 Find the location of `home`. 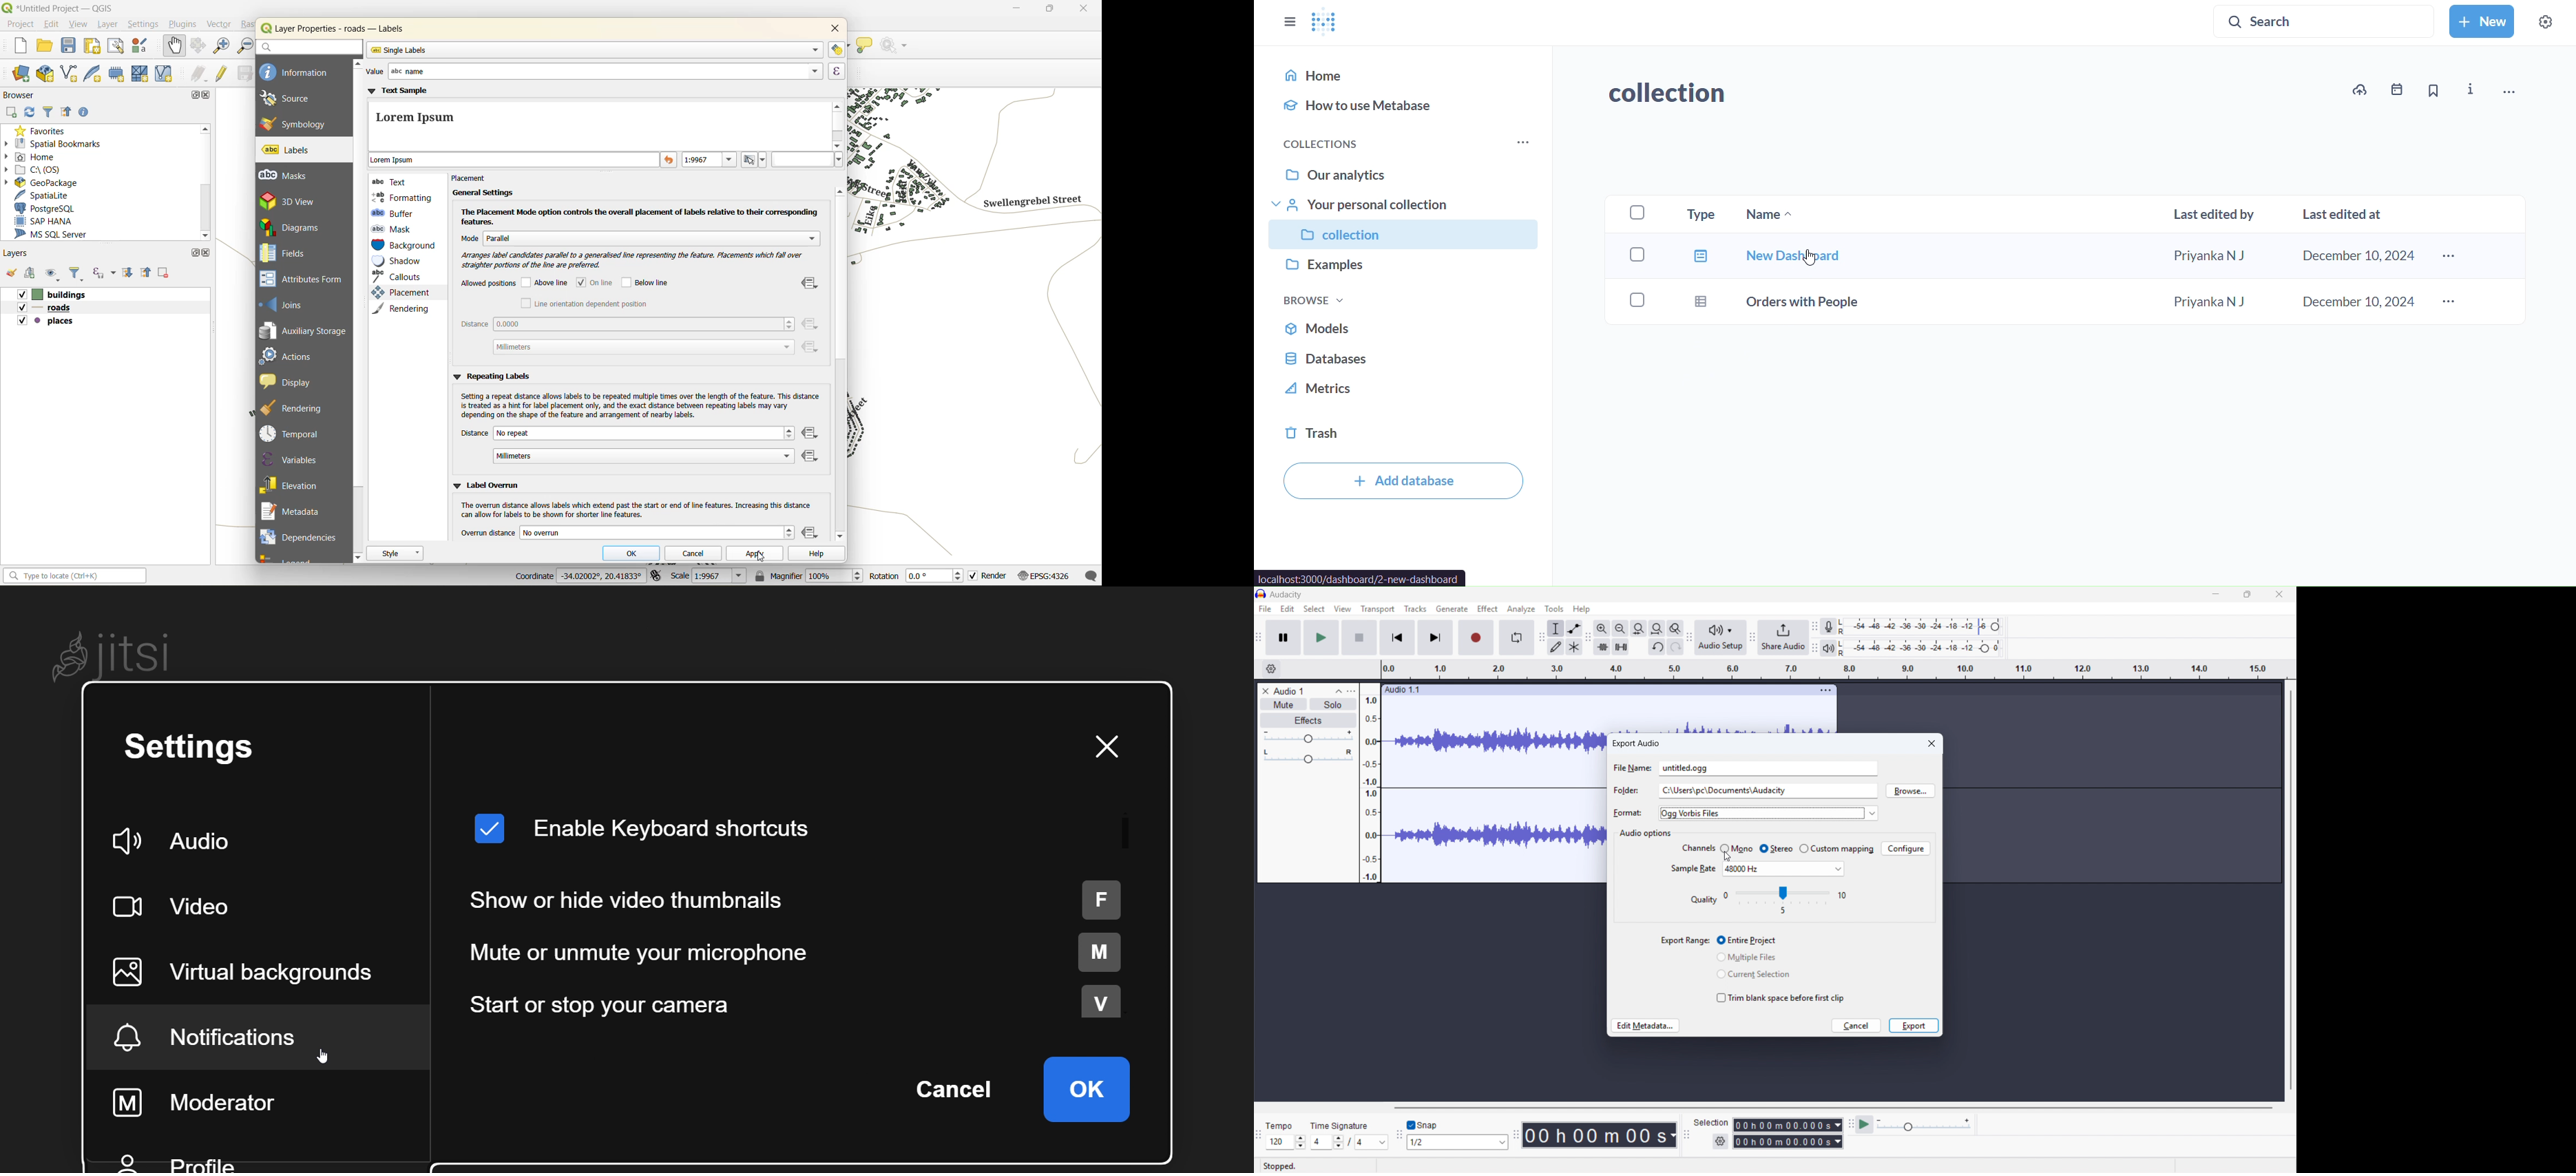

home is located at coordinates (37, 157).